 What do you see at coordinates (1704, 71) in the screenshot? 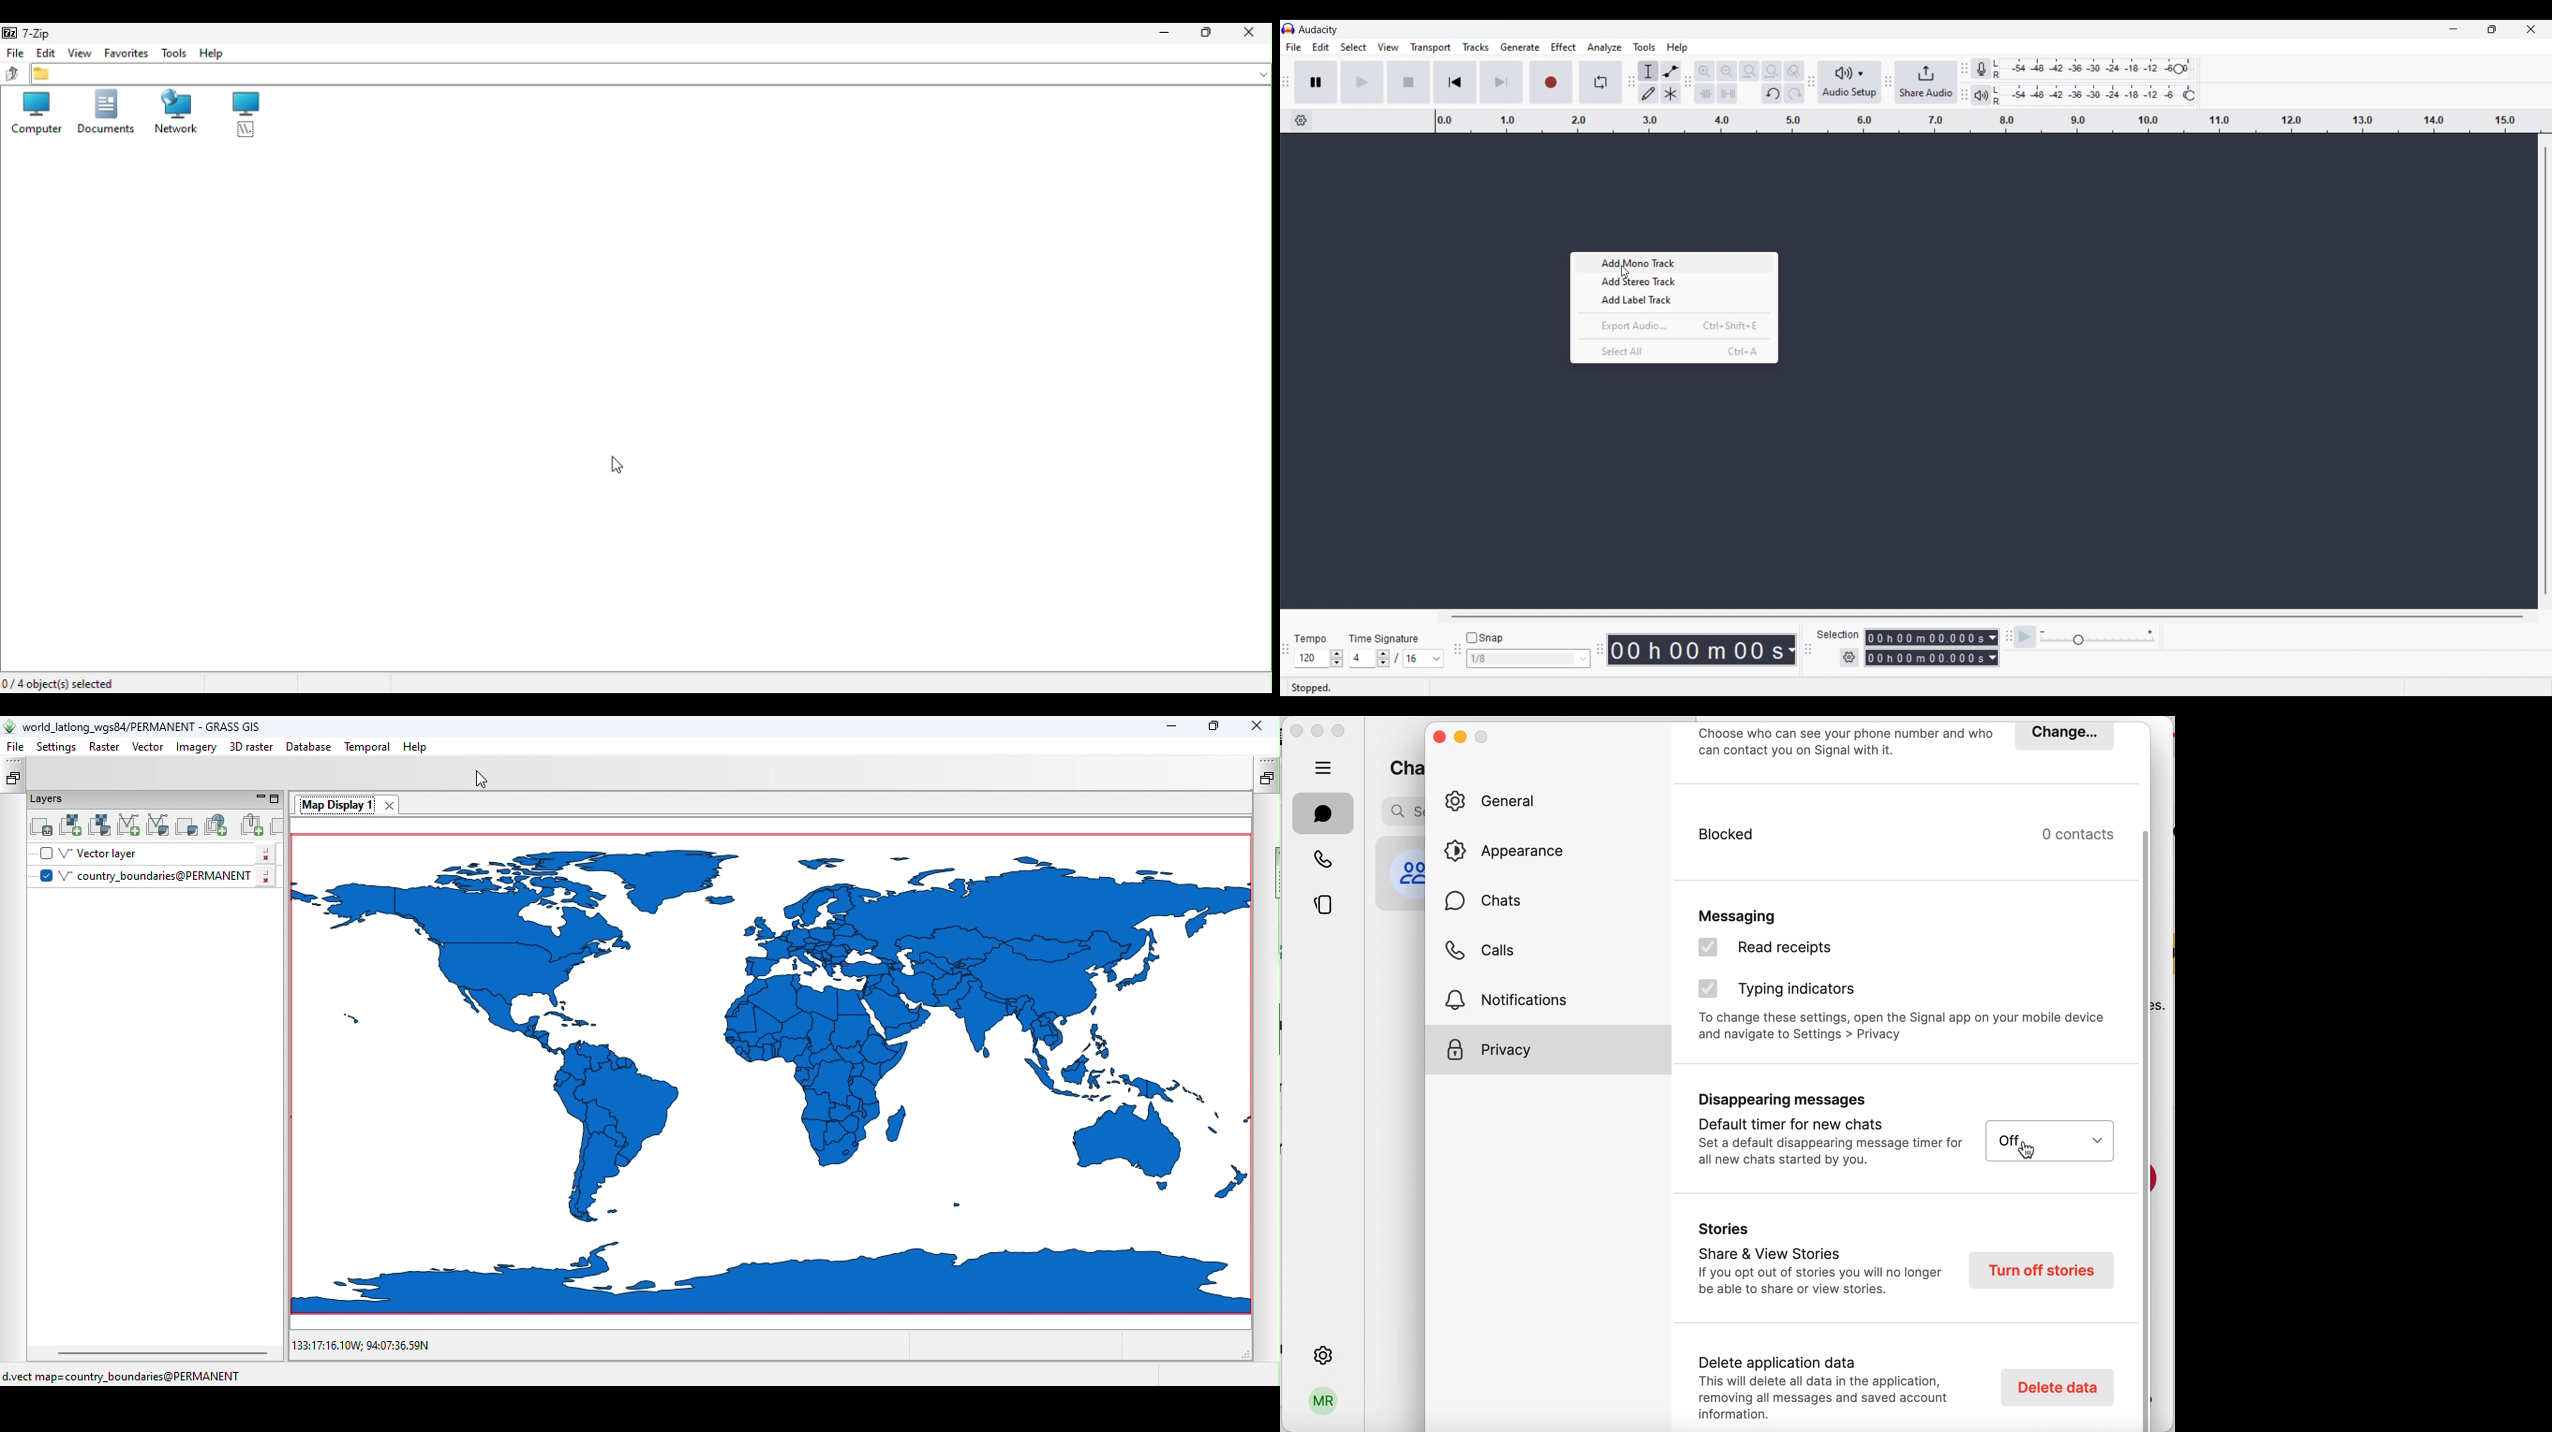
I see `Zoom in` at bounding box center [1704, 71].